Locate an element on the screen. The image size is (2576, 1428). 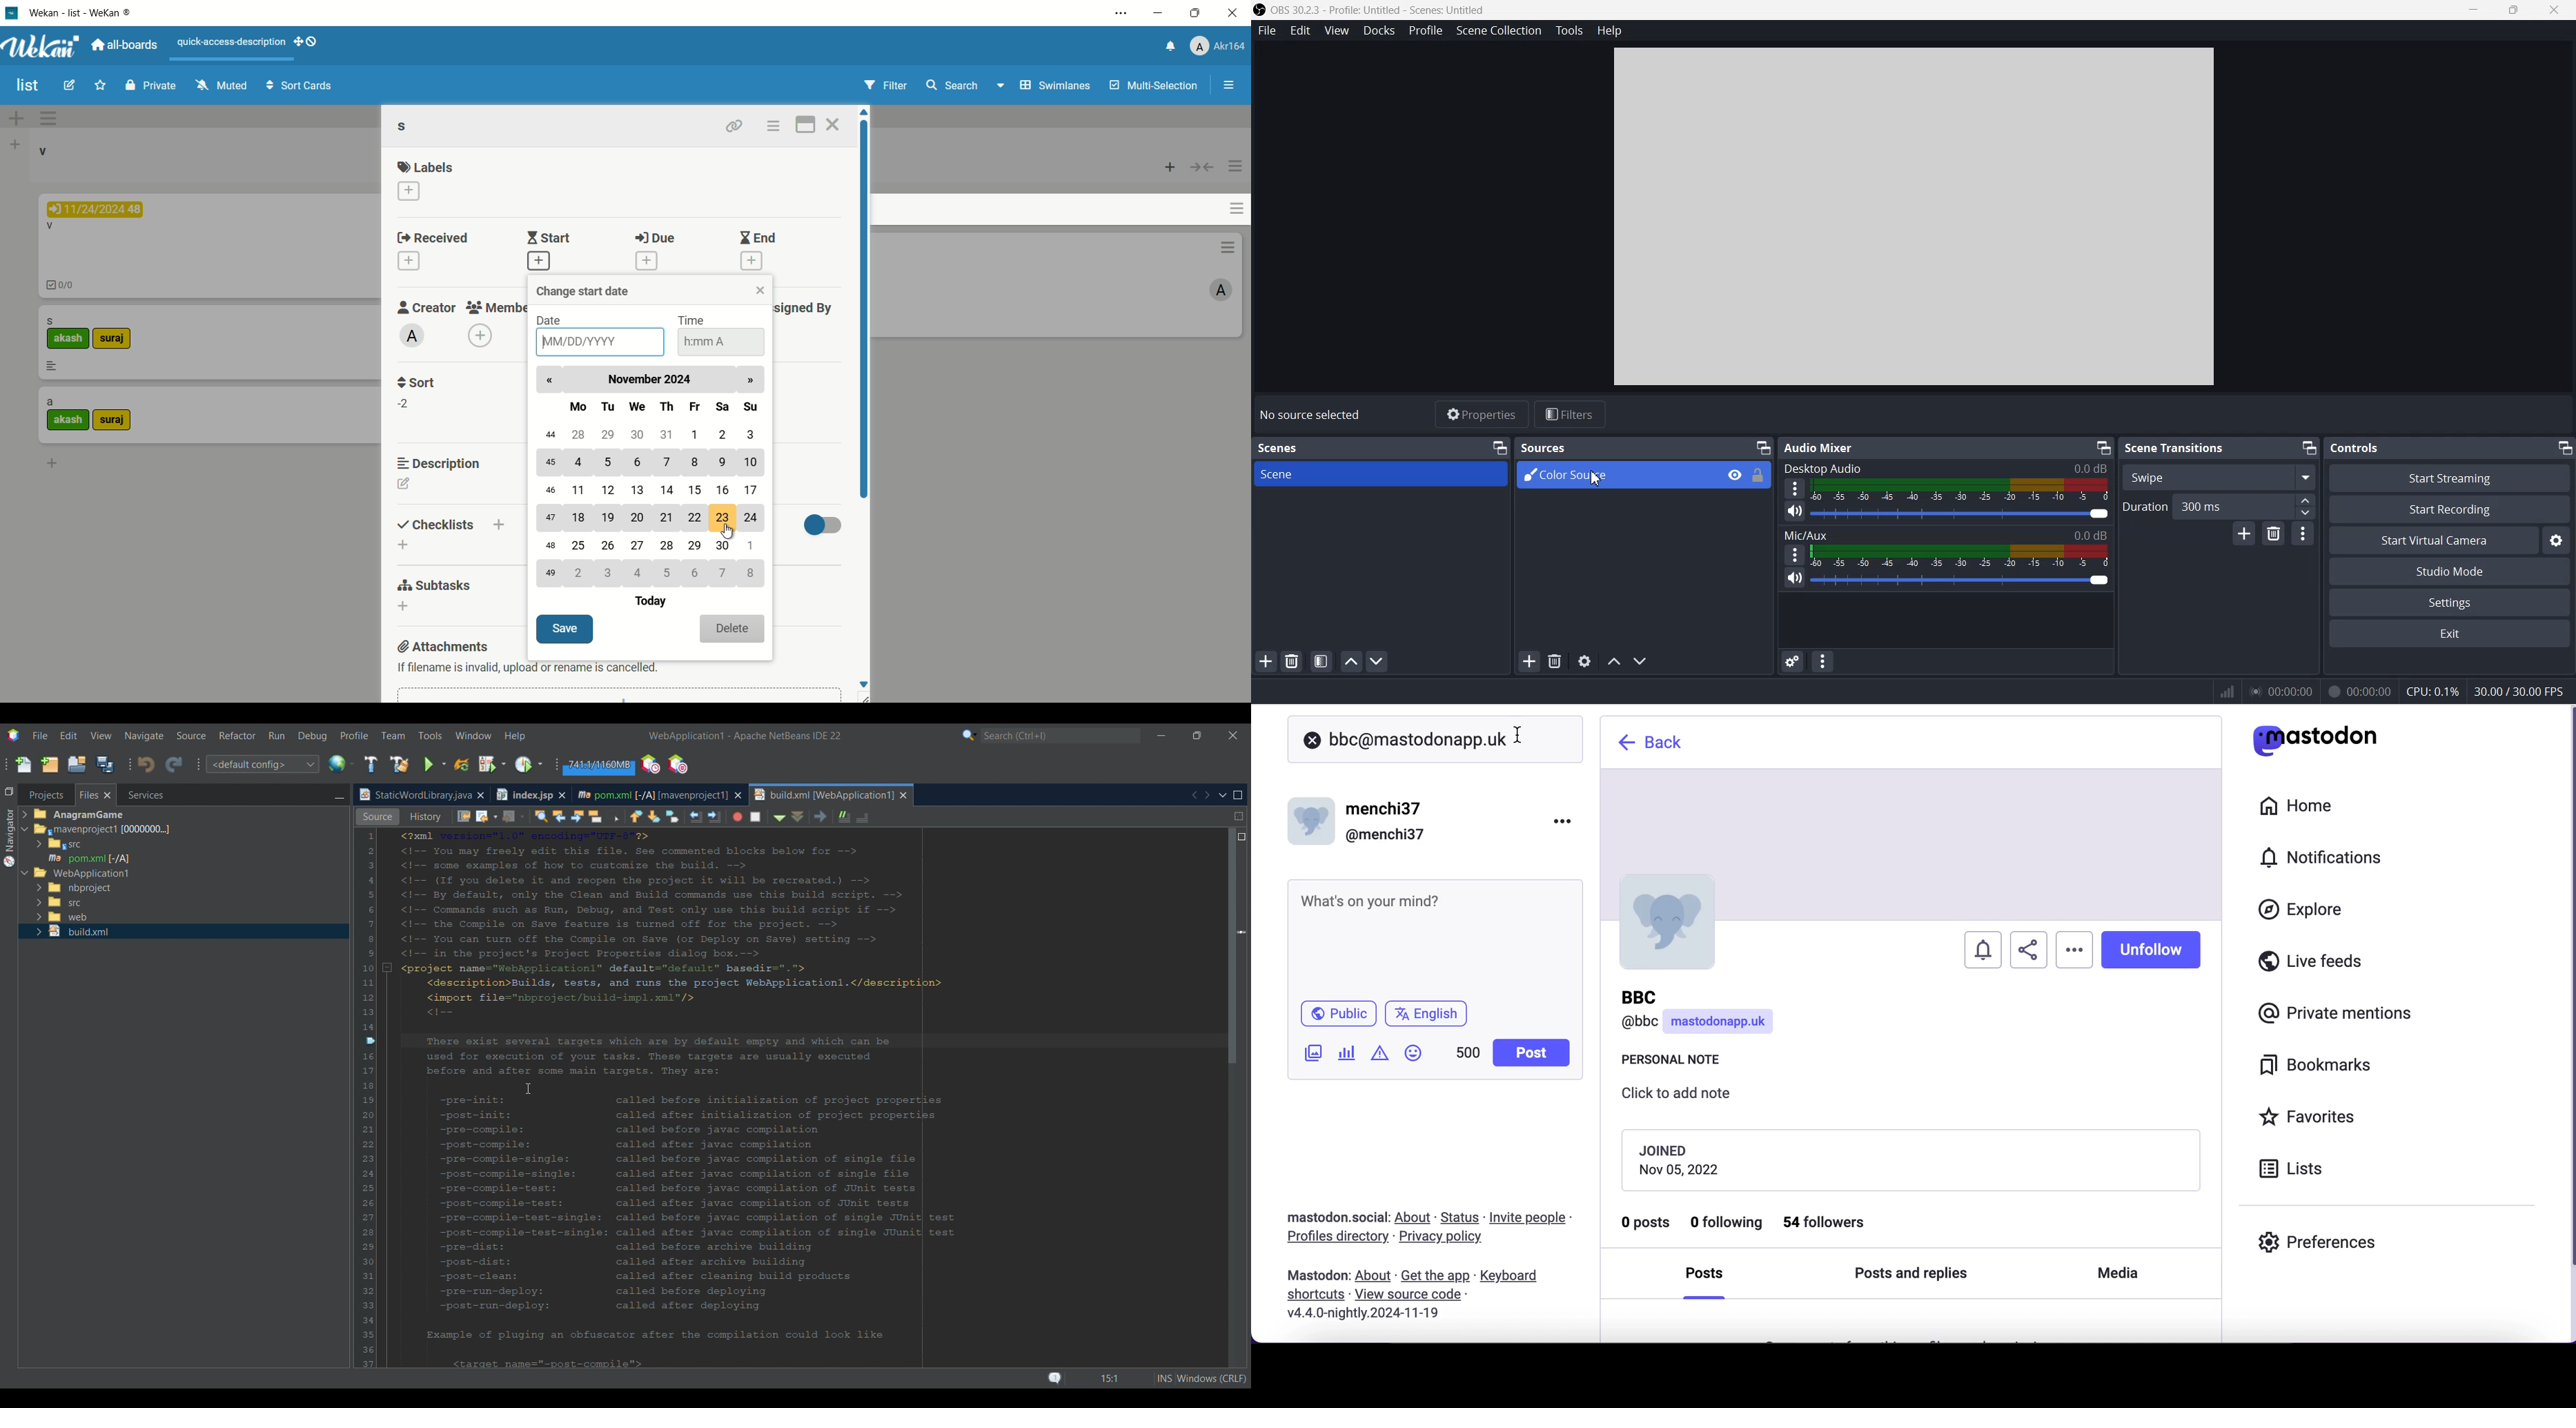
maximize is located at coordinates (1195, 14).